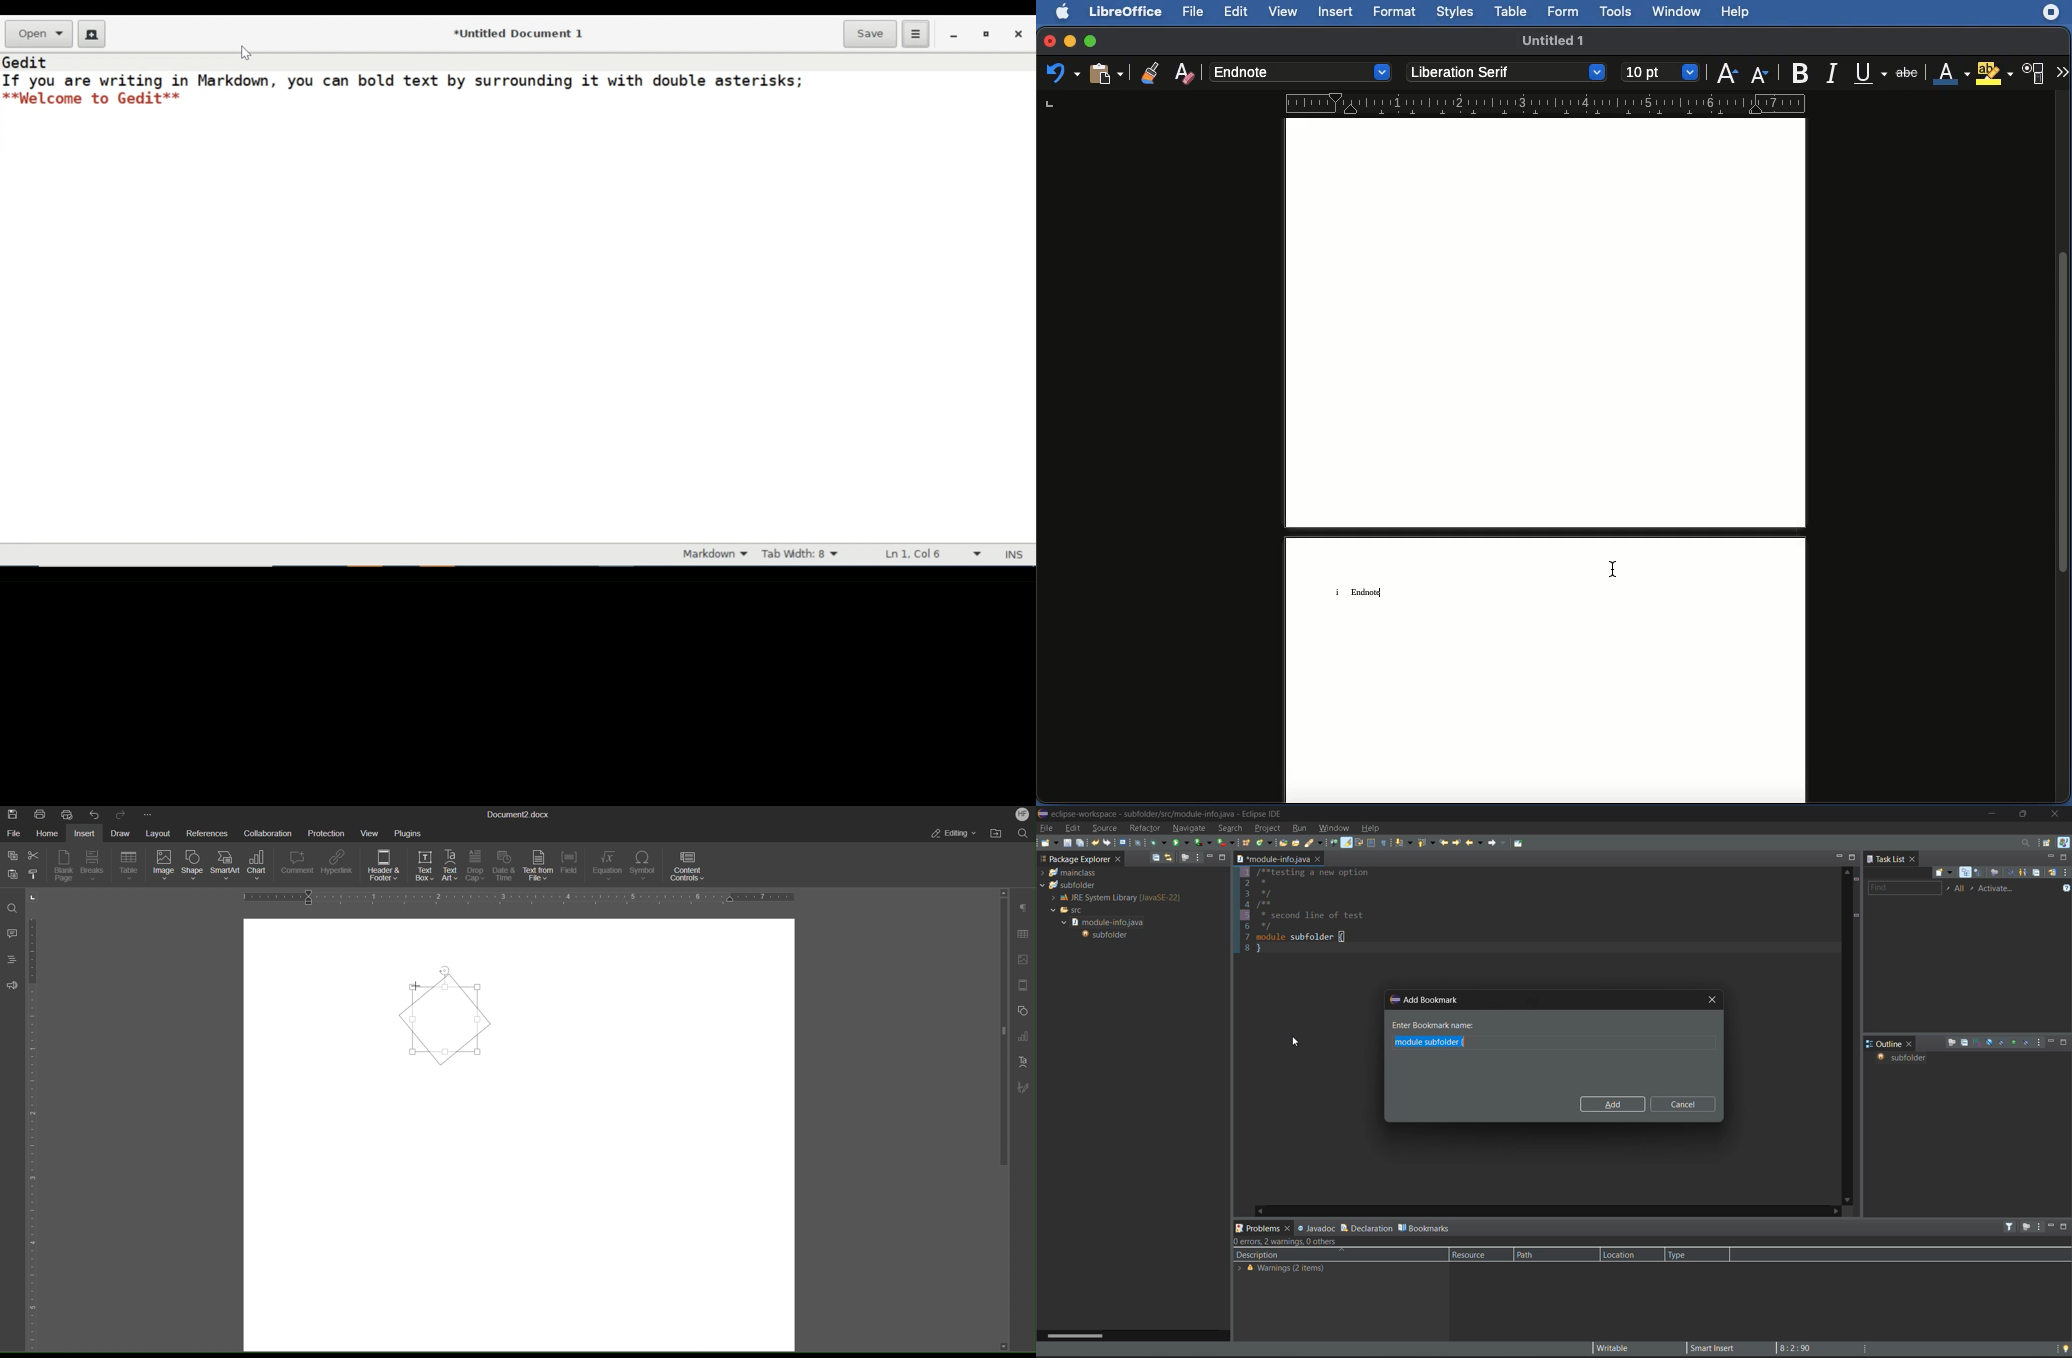  What do you see at coordinates (1048, 828) in the screenshot?
I see `file` at bounding box center [1048, 828].